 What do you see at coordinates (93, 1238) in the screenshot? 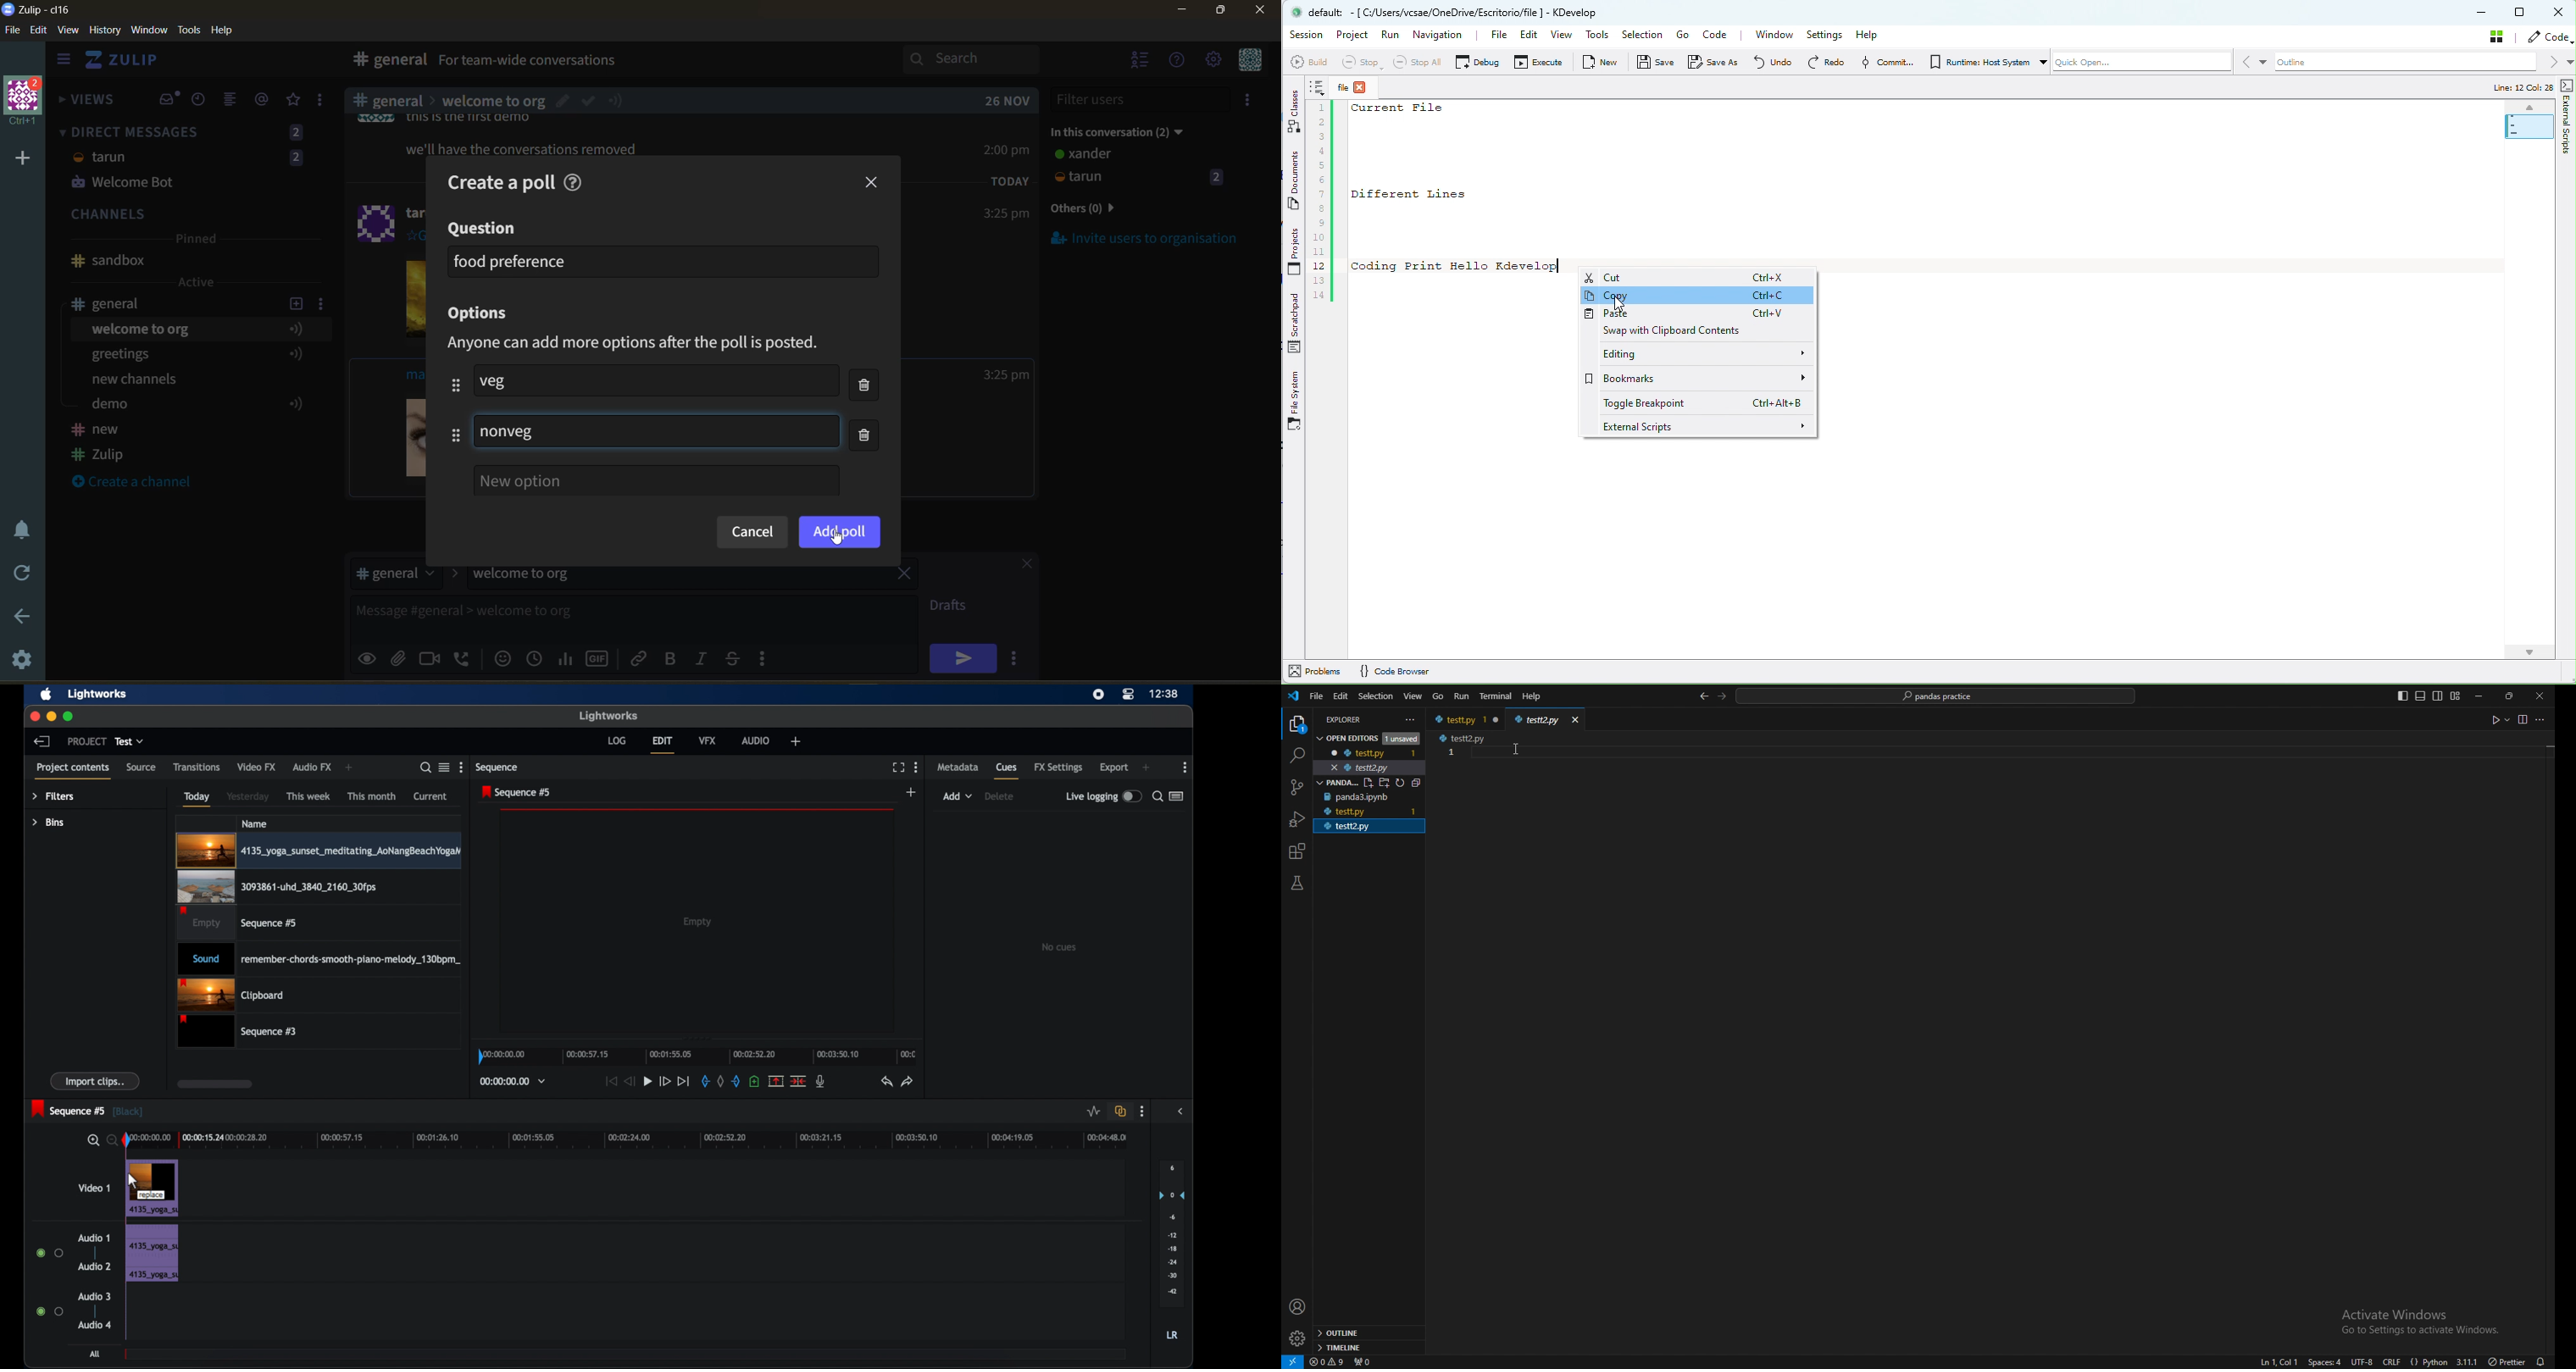
I see `audio 1` at bounding box center [93, 1238].